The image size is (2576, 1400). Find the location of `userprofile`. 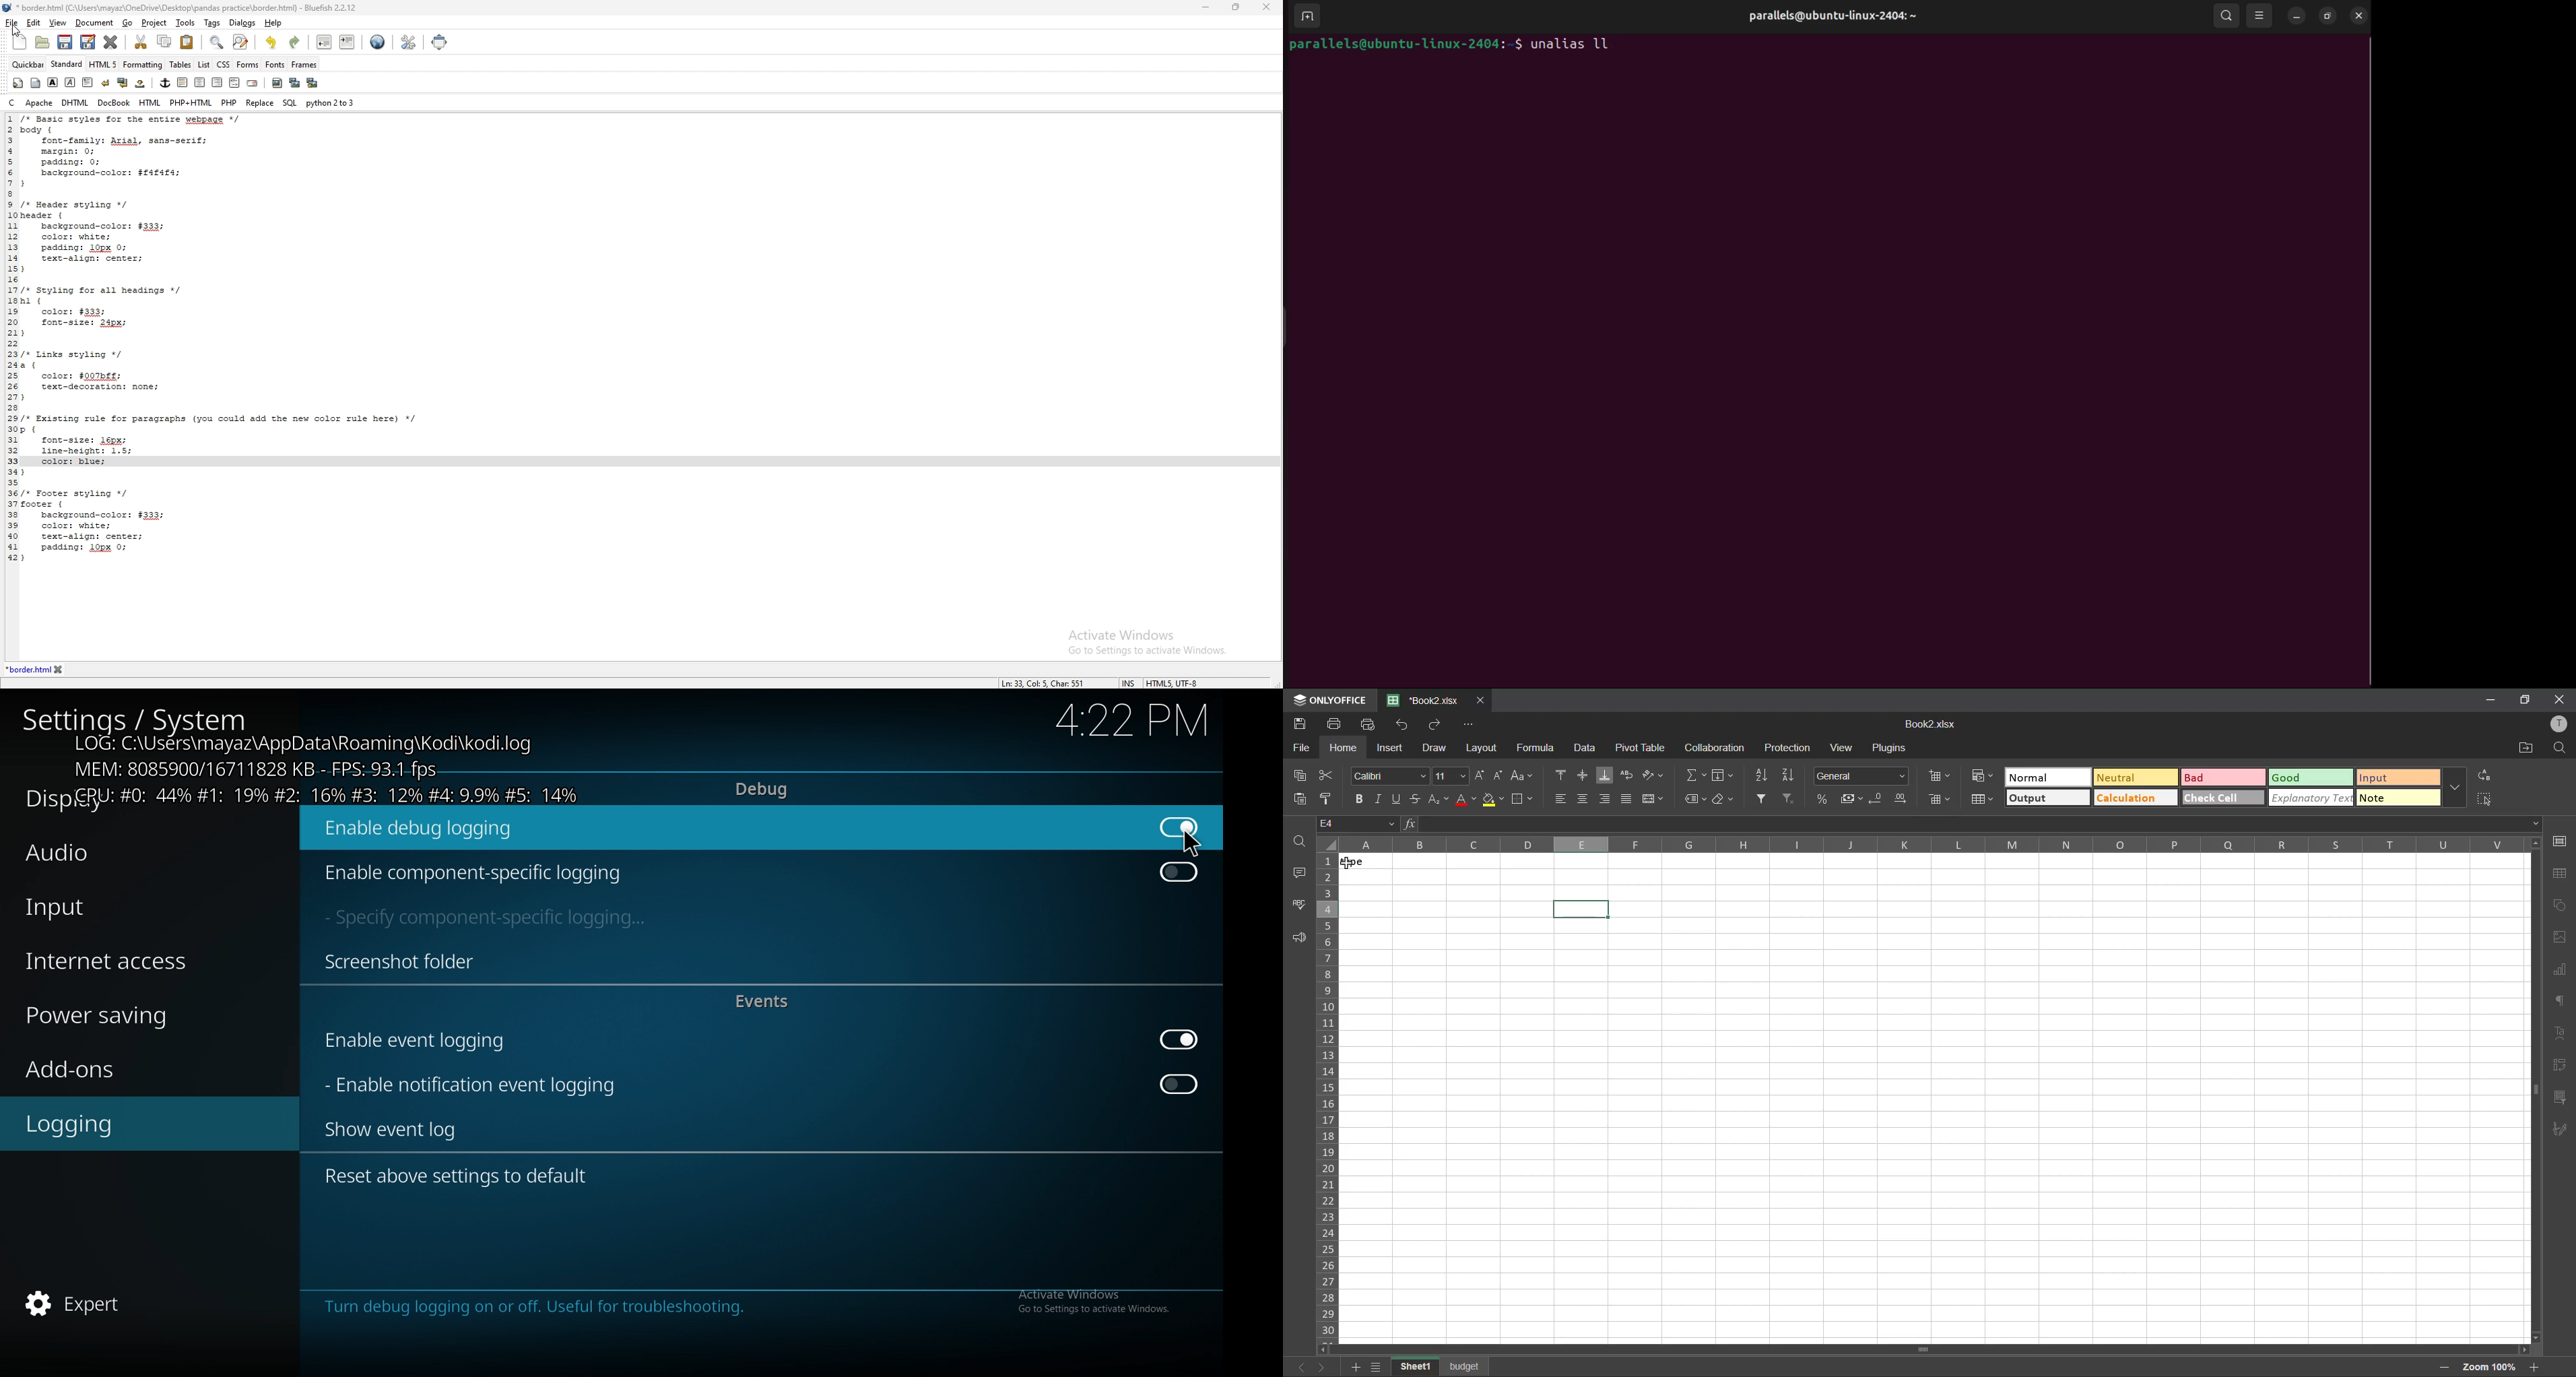

userprofile is located at coordinates (1831, 17).